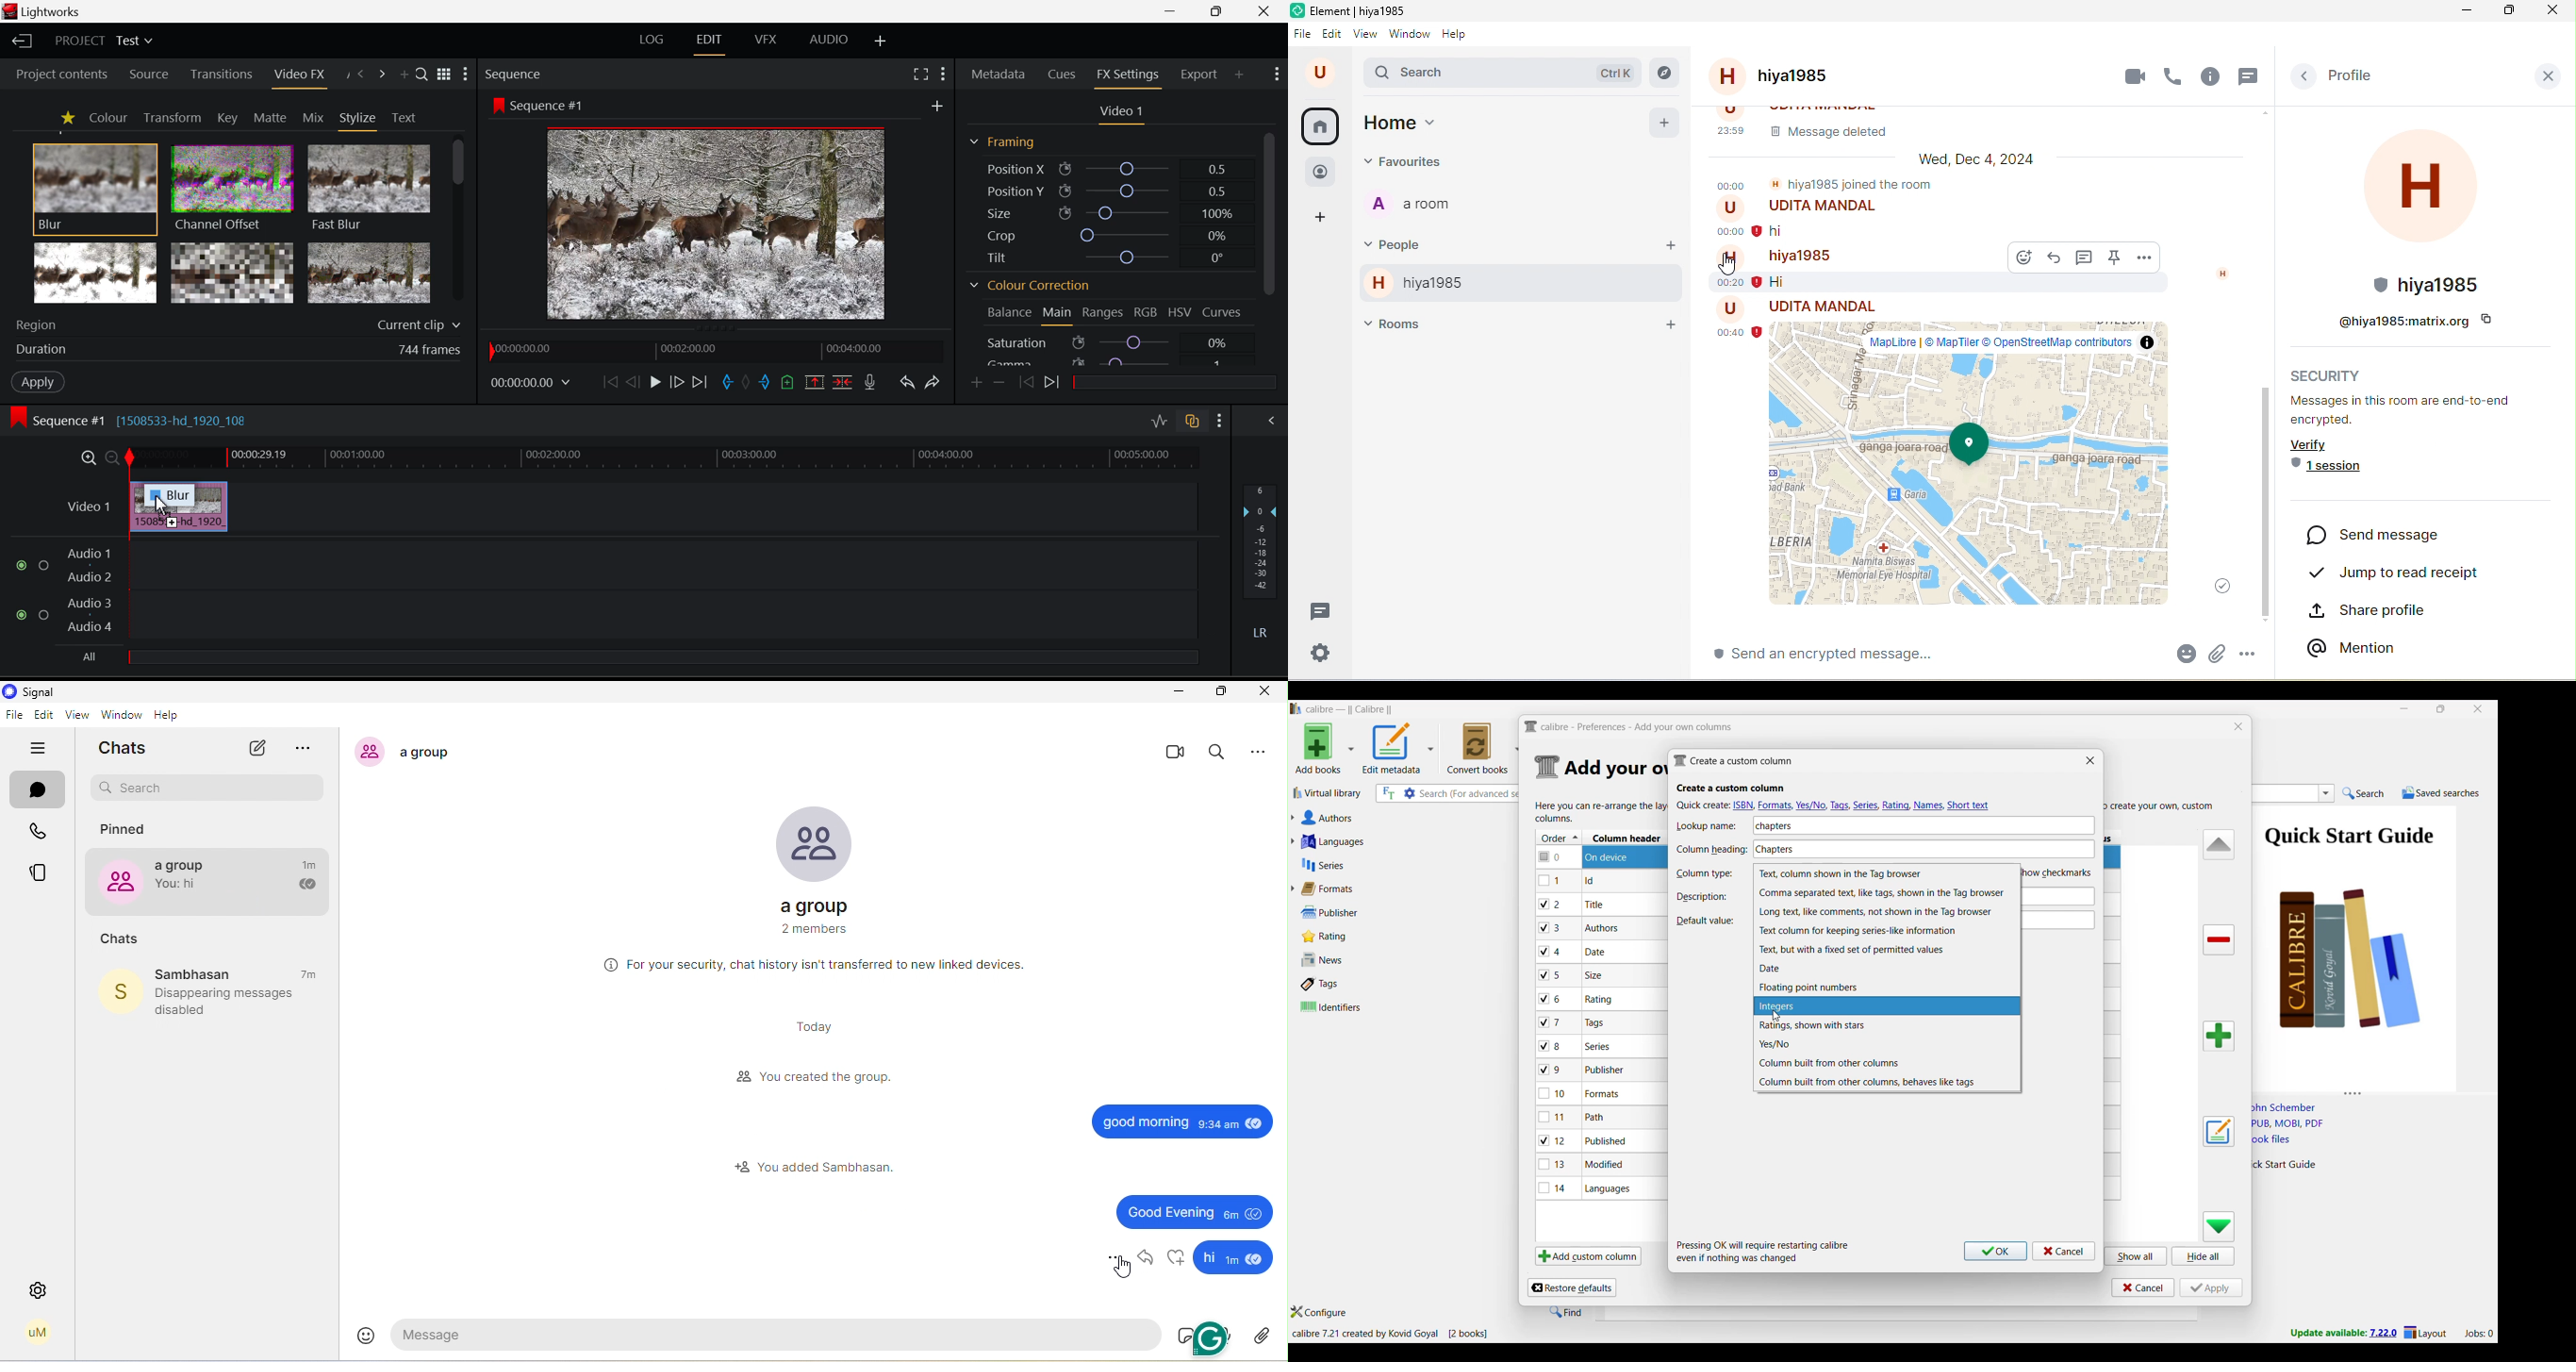 The height and width of the screenshot is (1372, 2576). Describe the element at coordinates (2375, 1091) in the screenshot. I see `Change height of columns attached to this panel` at that location.